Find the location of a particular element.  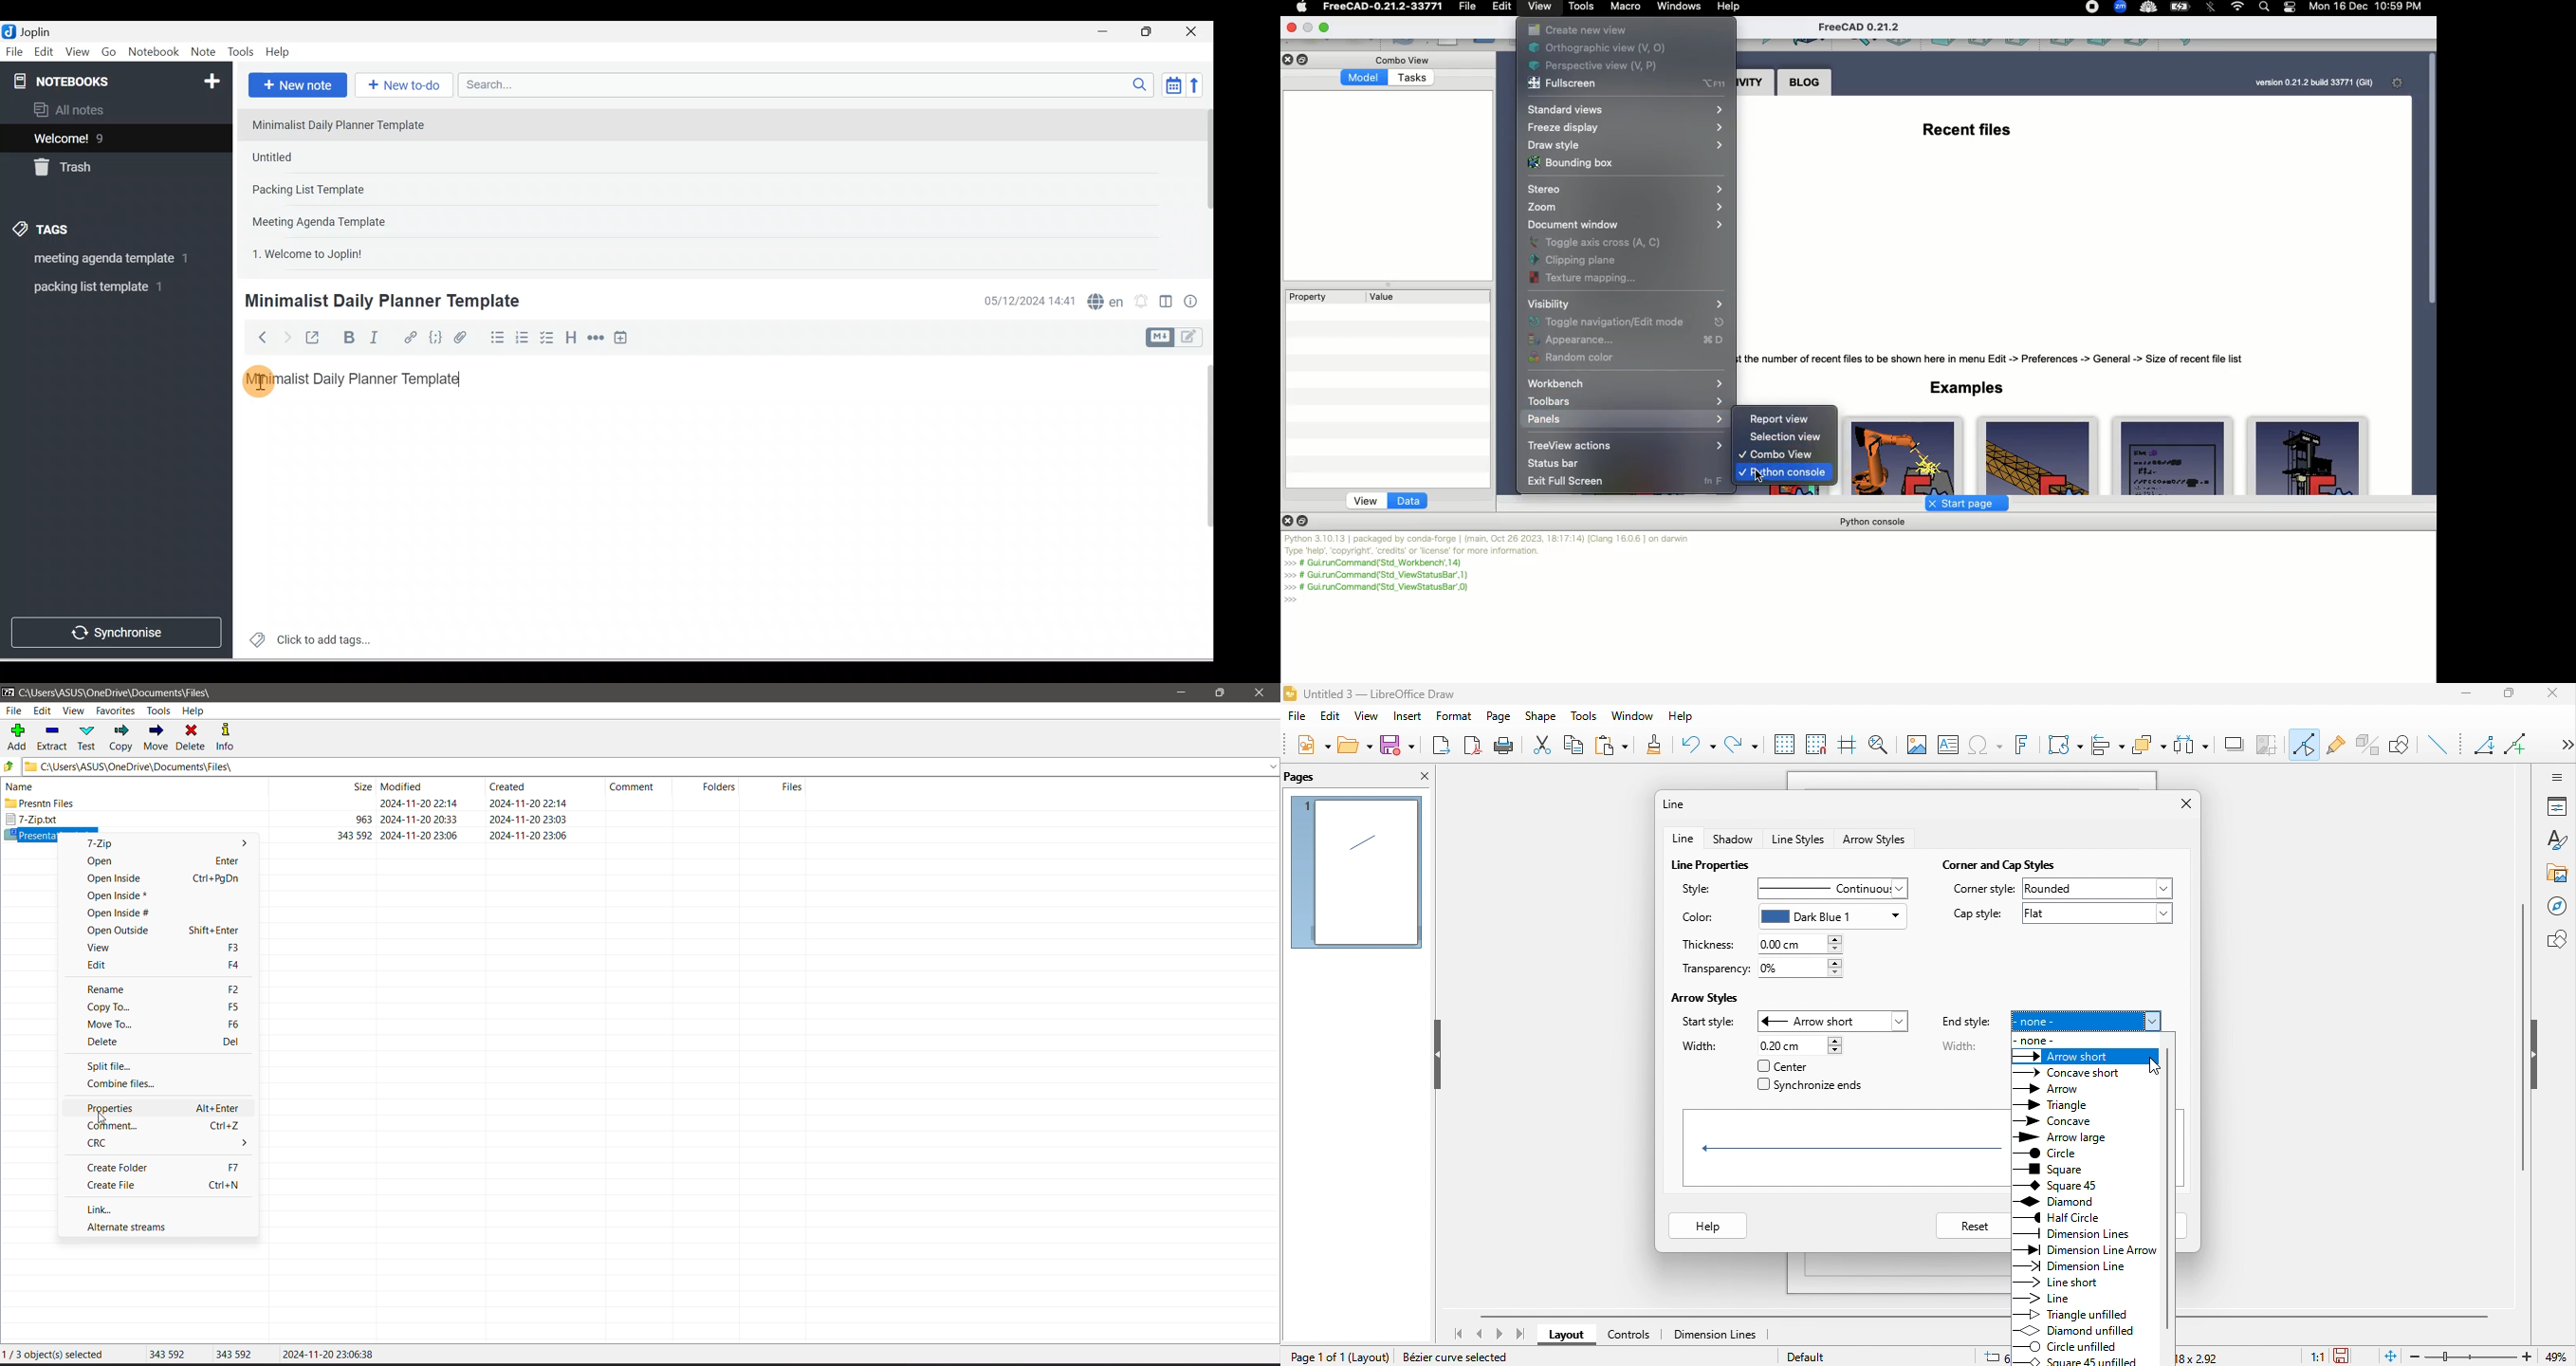

Help is located at coordinates (193, 711).